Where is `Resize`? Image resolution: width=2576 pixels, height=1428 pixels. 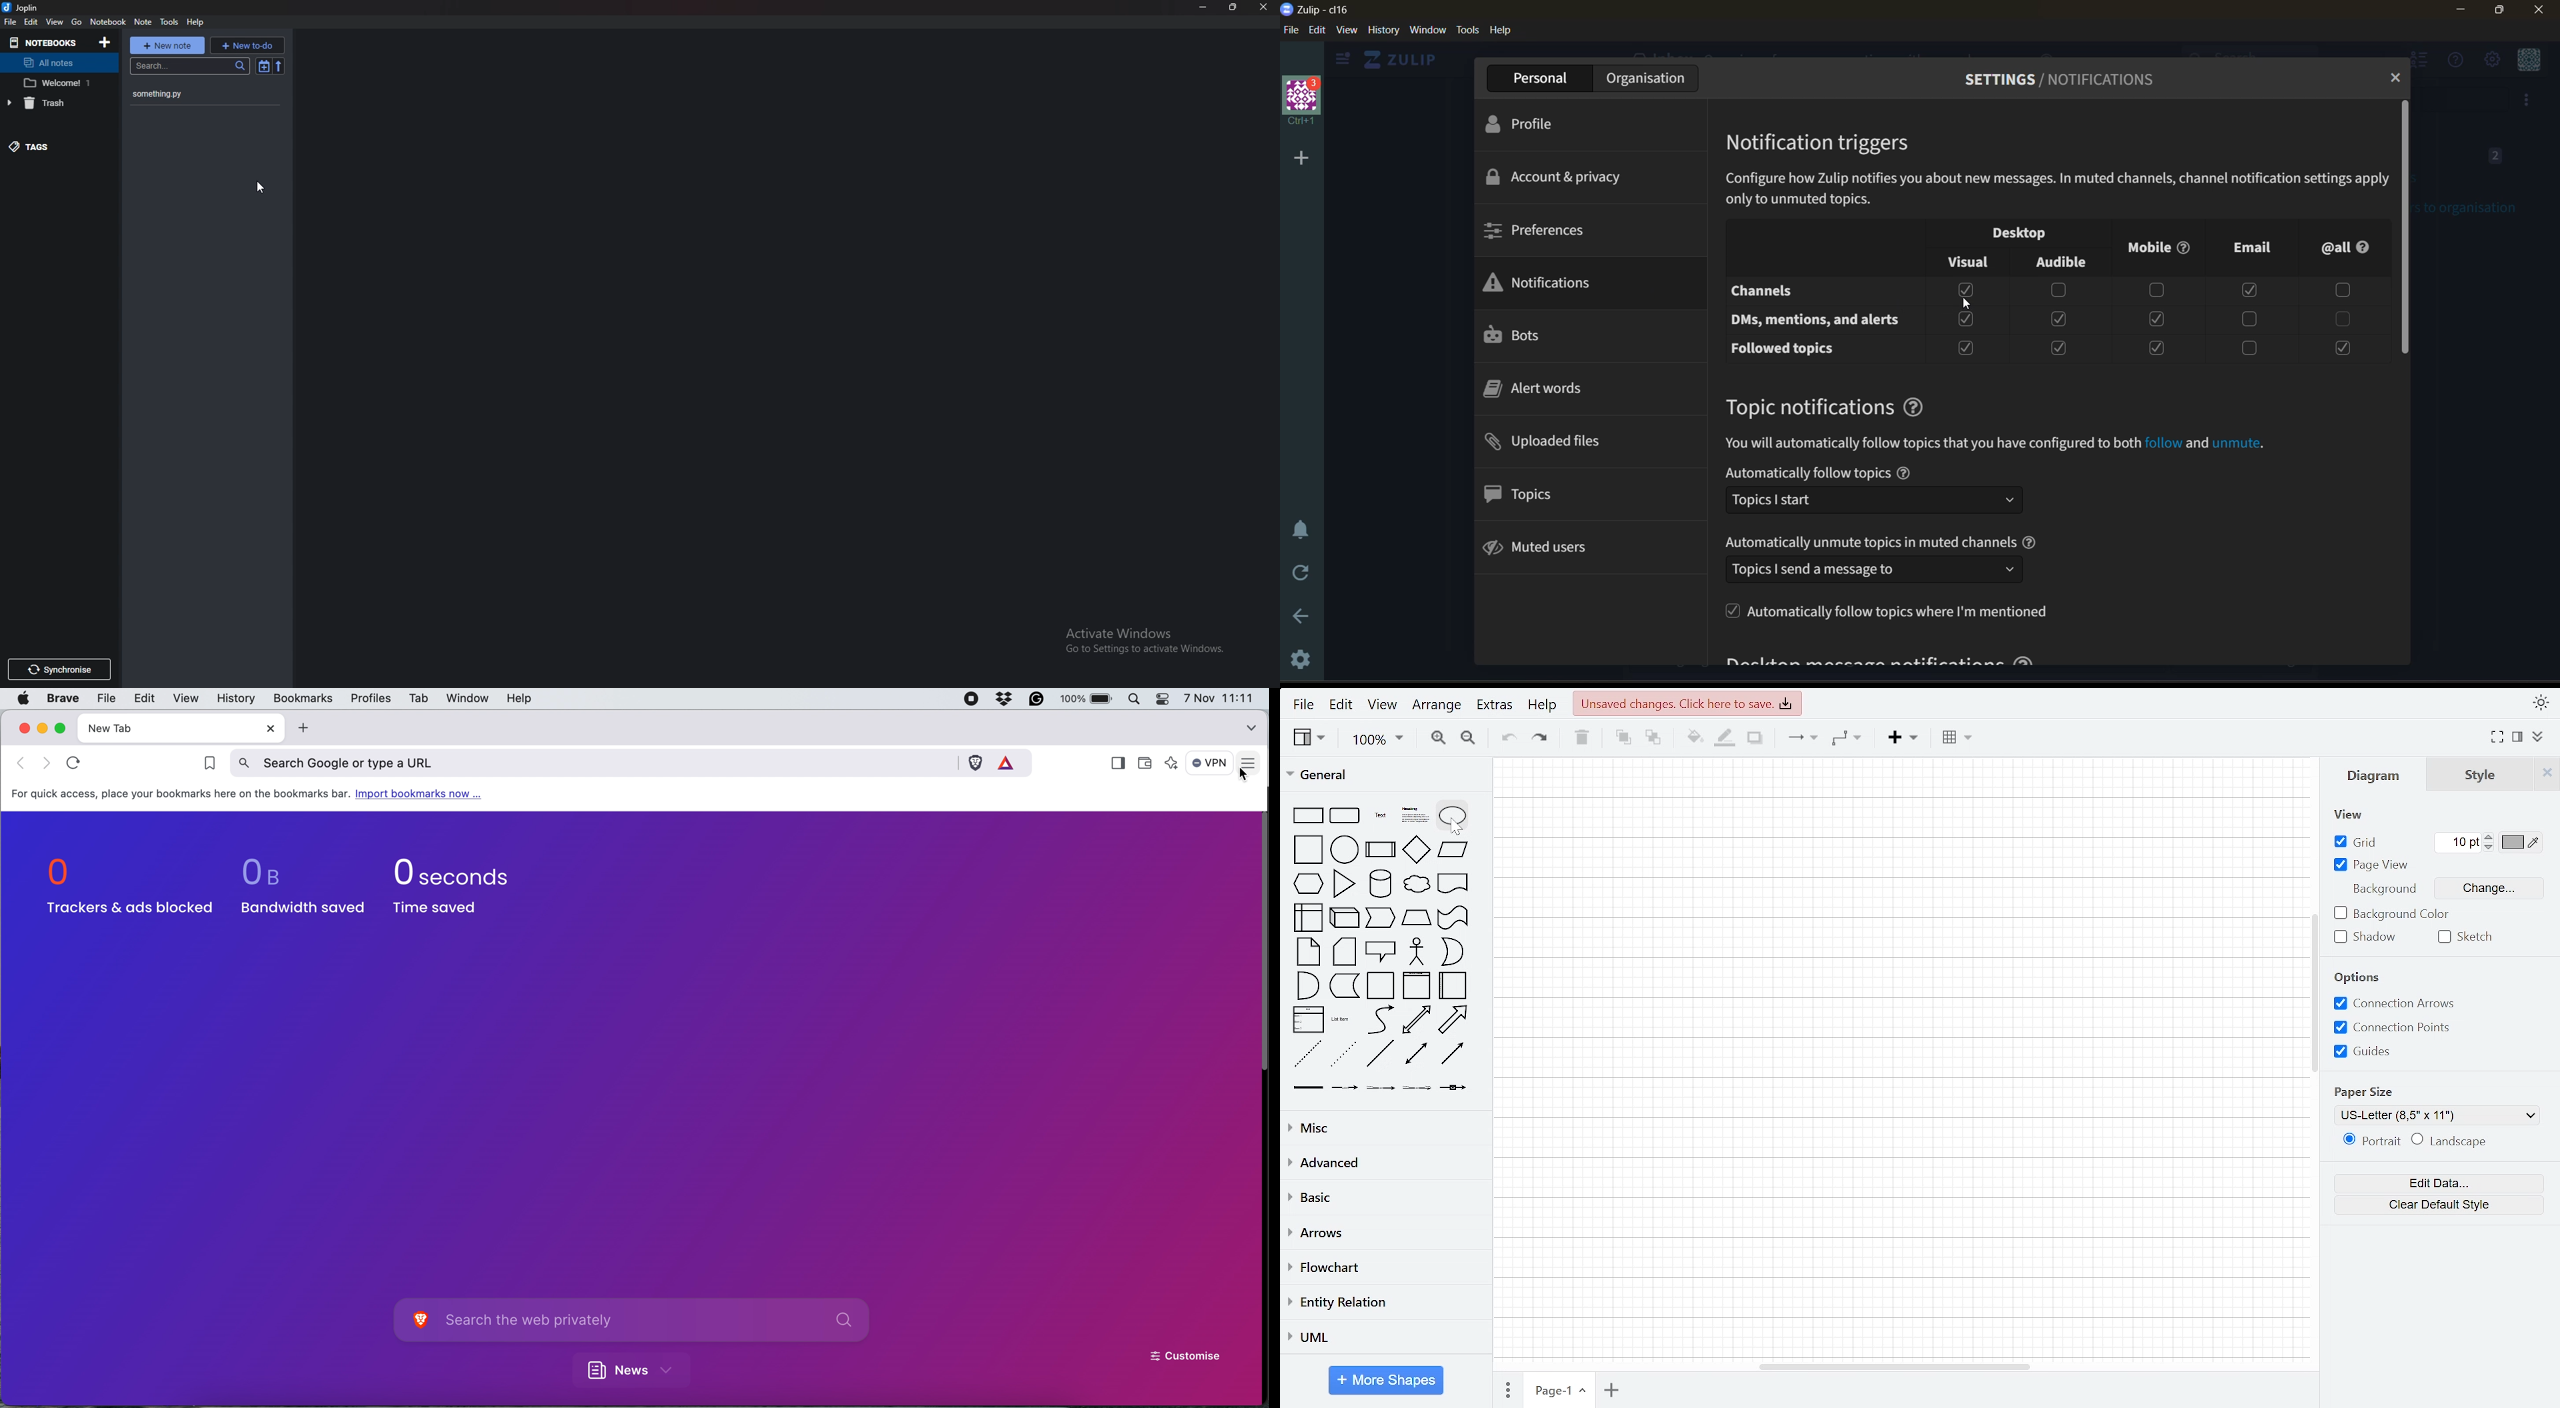 Resize is located at coordinates (1233, 7).